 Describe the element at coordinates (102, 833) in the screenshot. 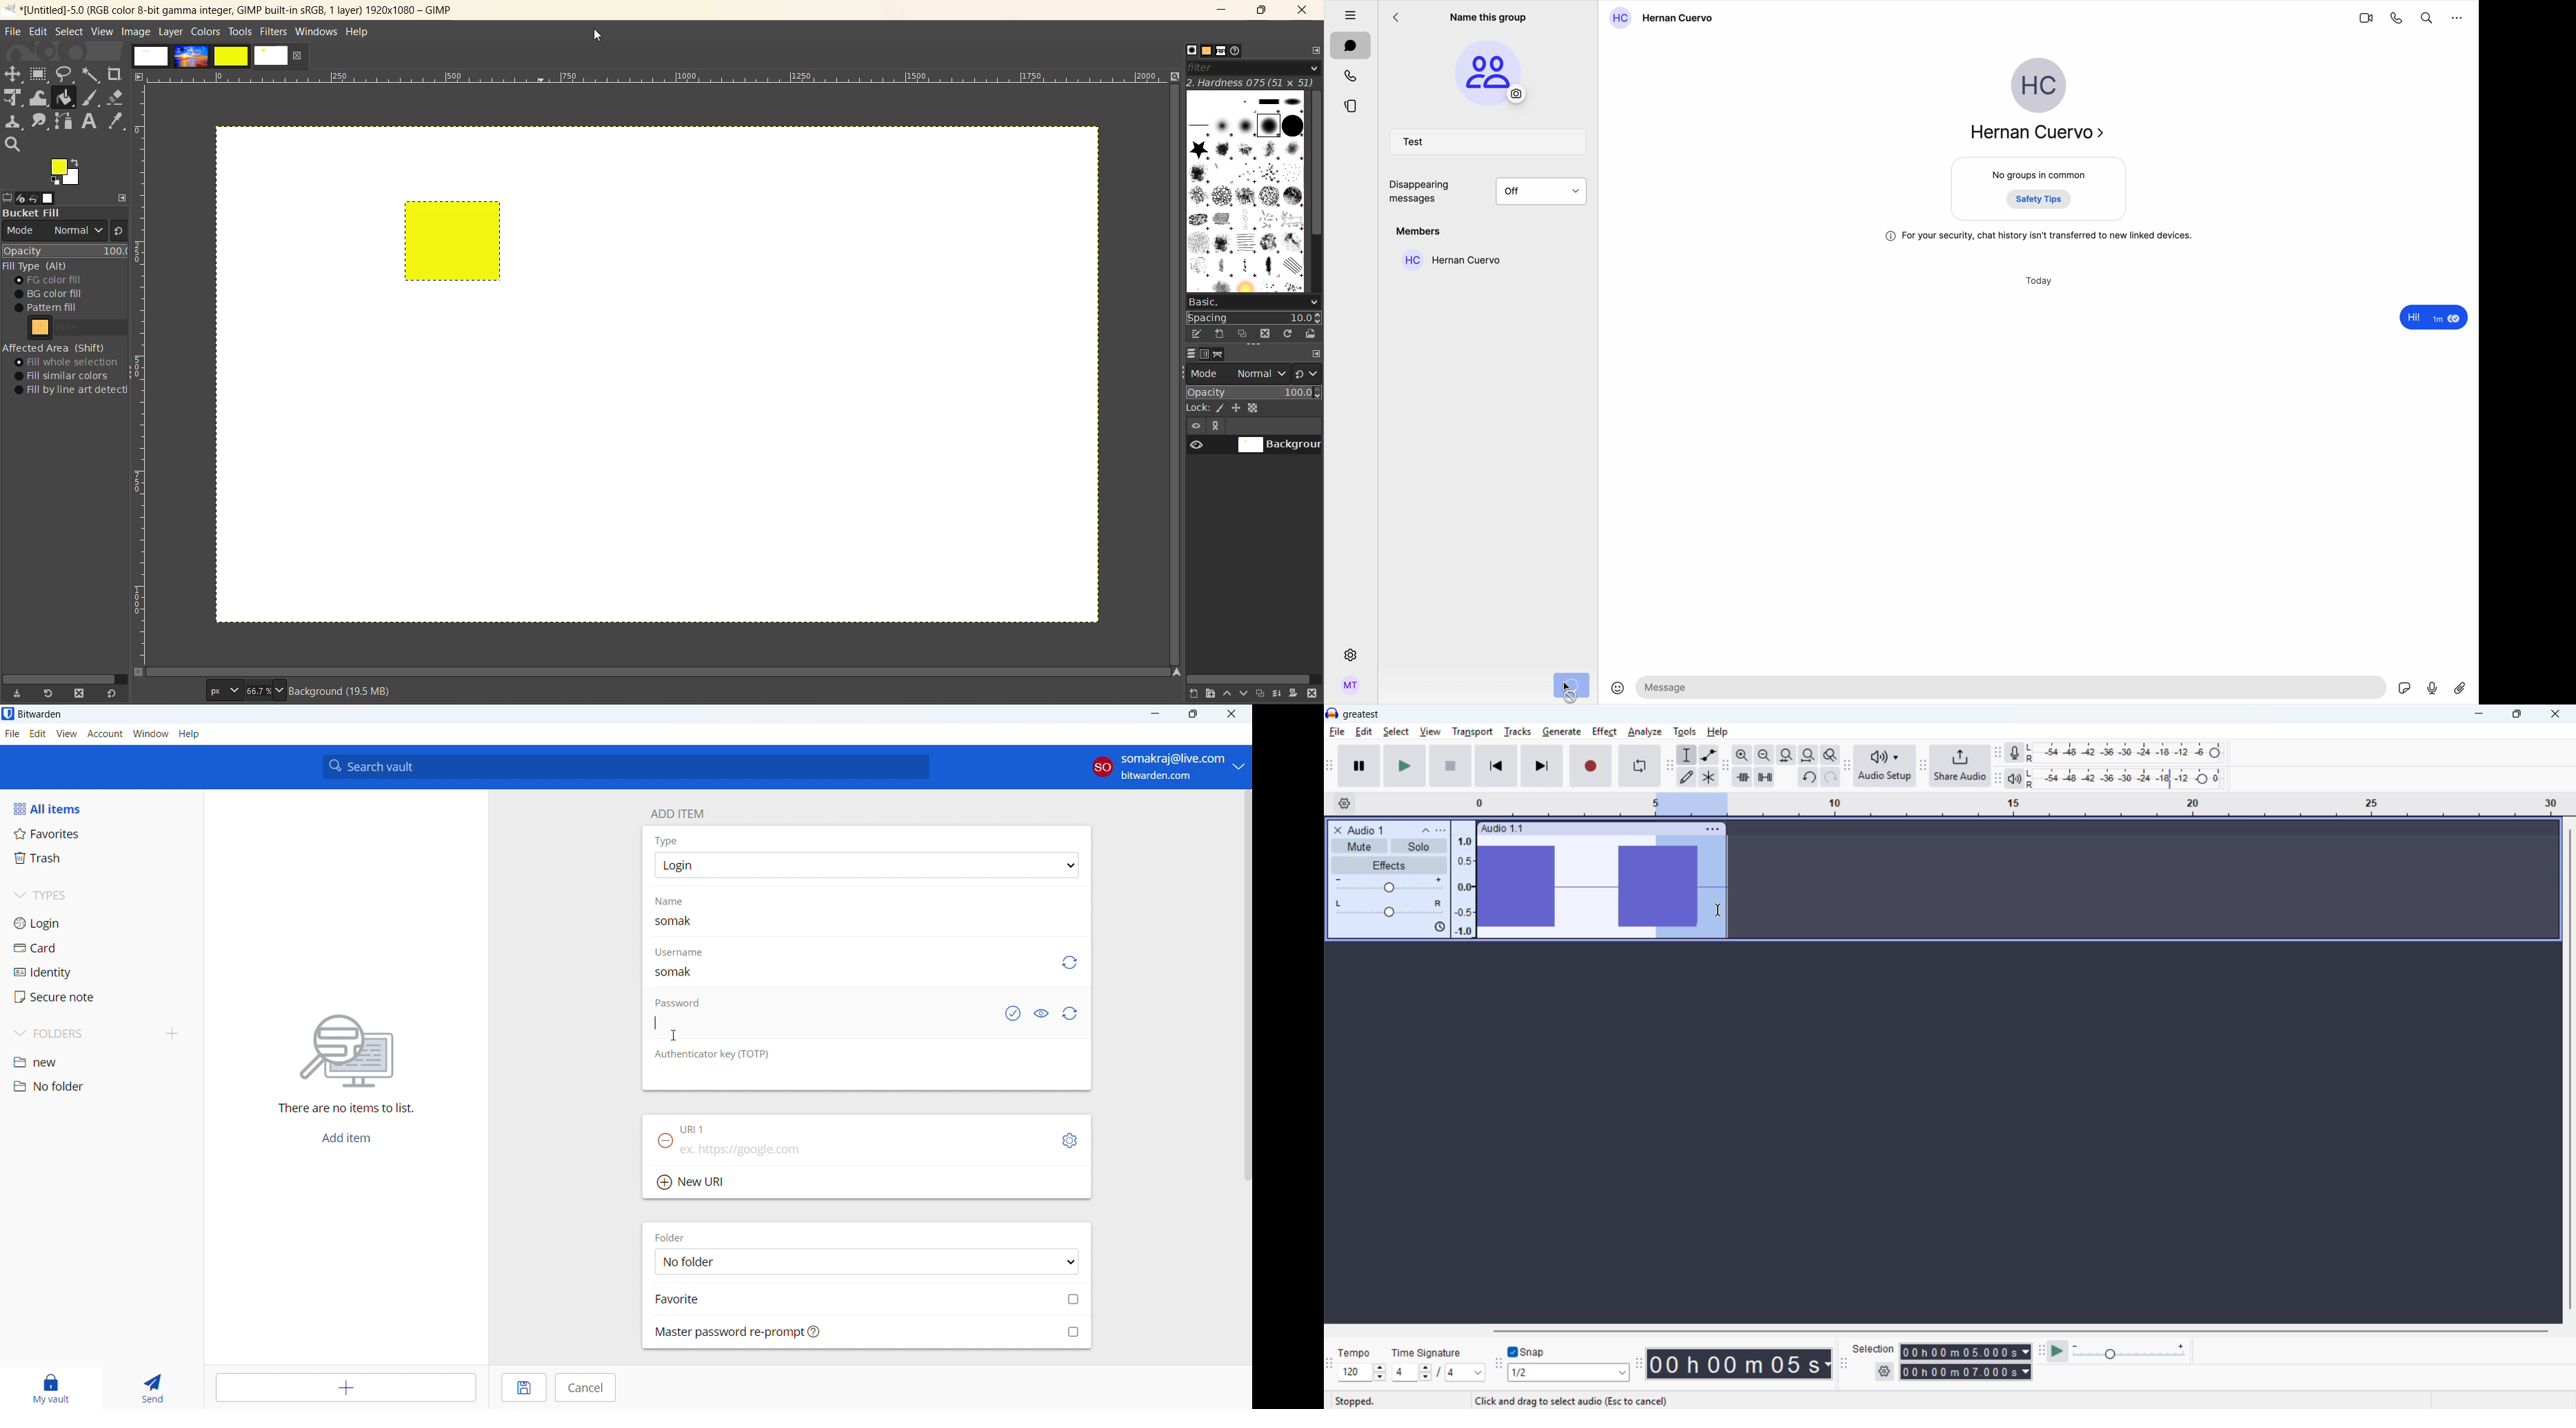

I see `favorites` at that location.